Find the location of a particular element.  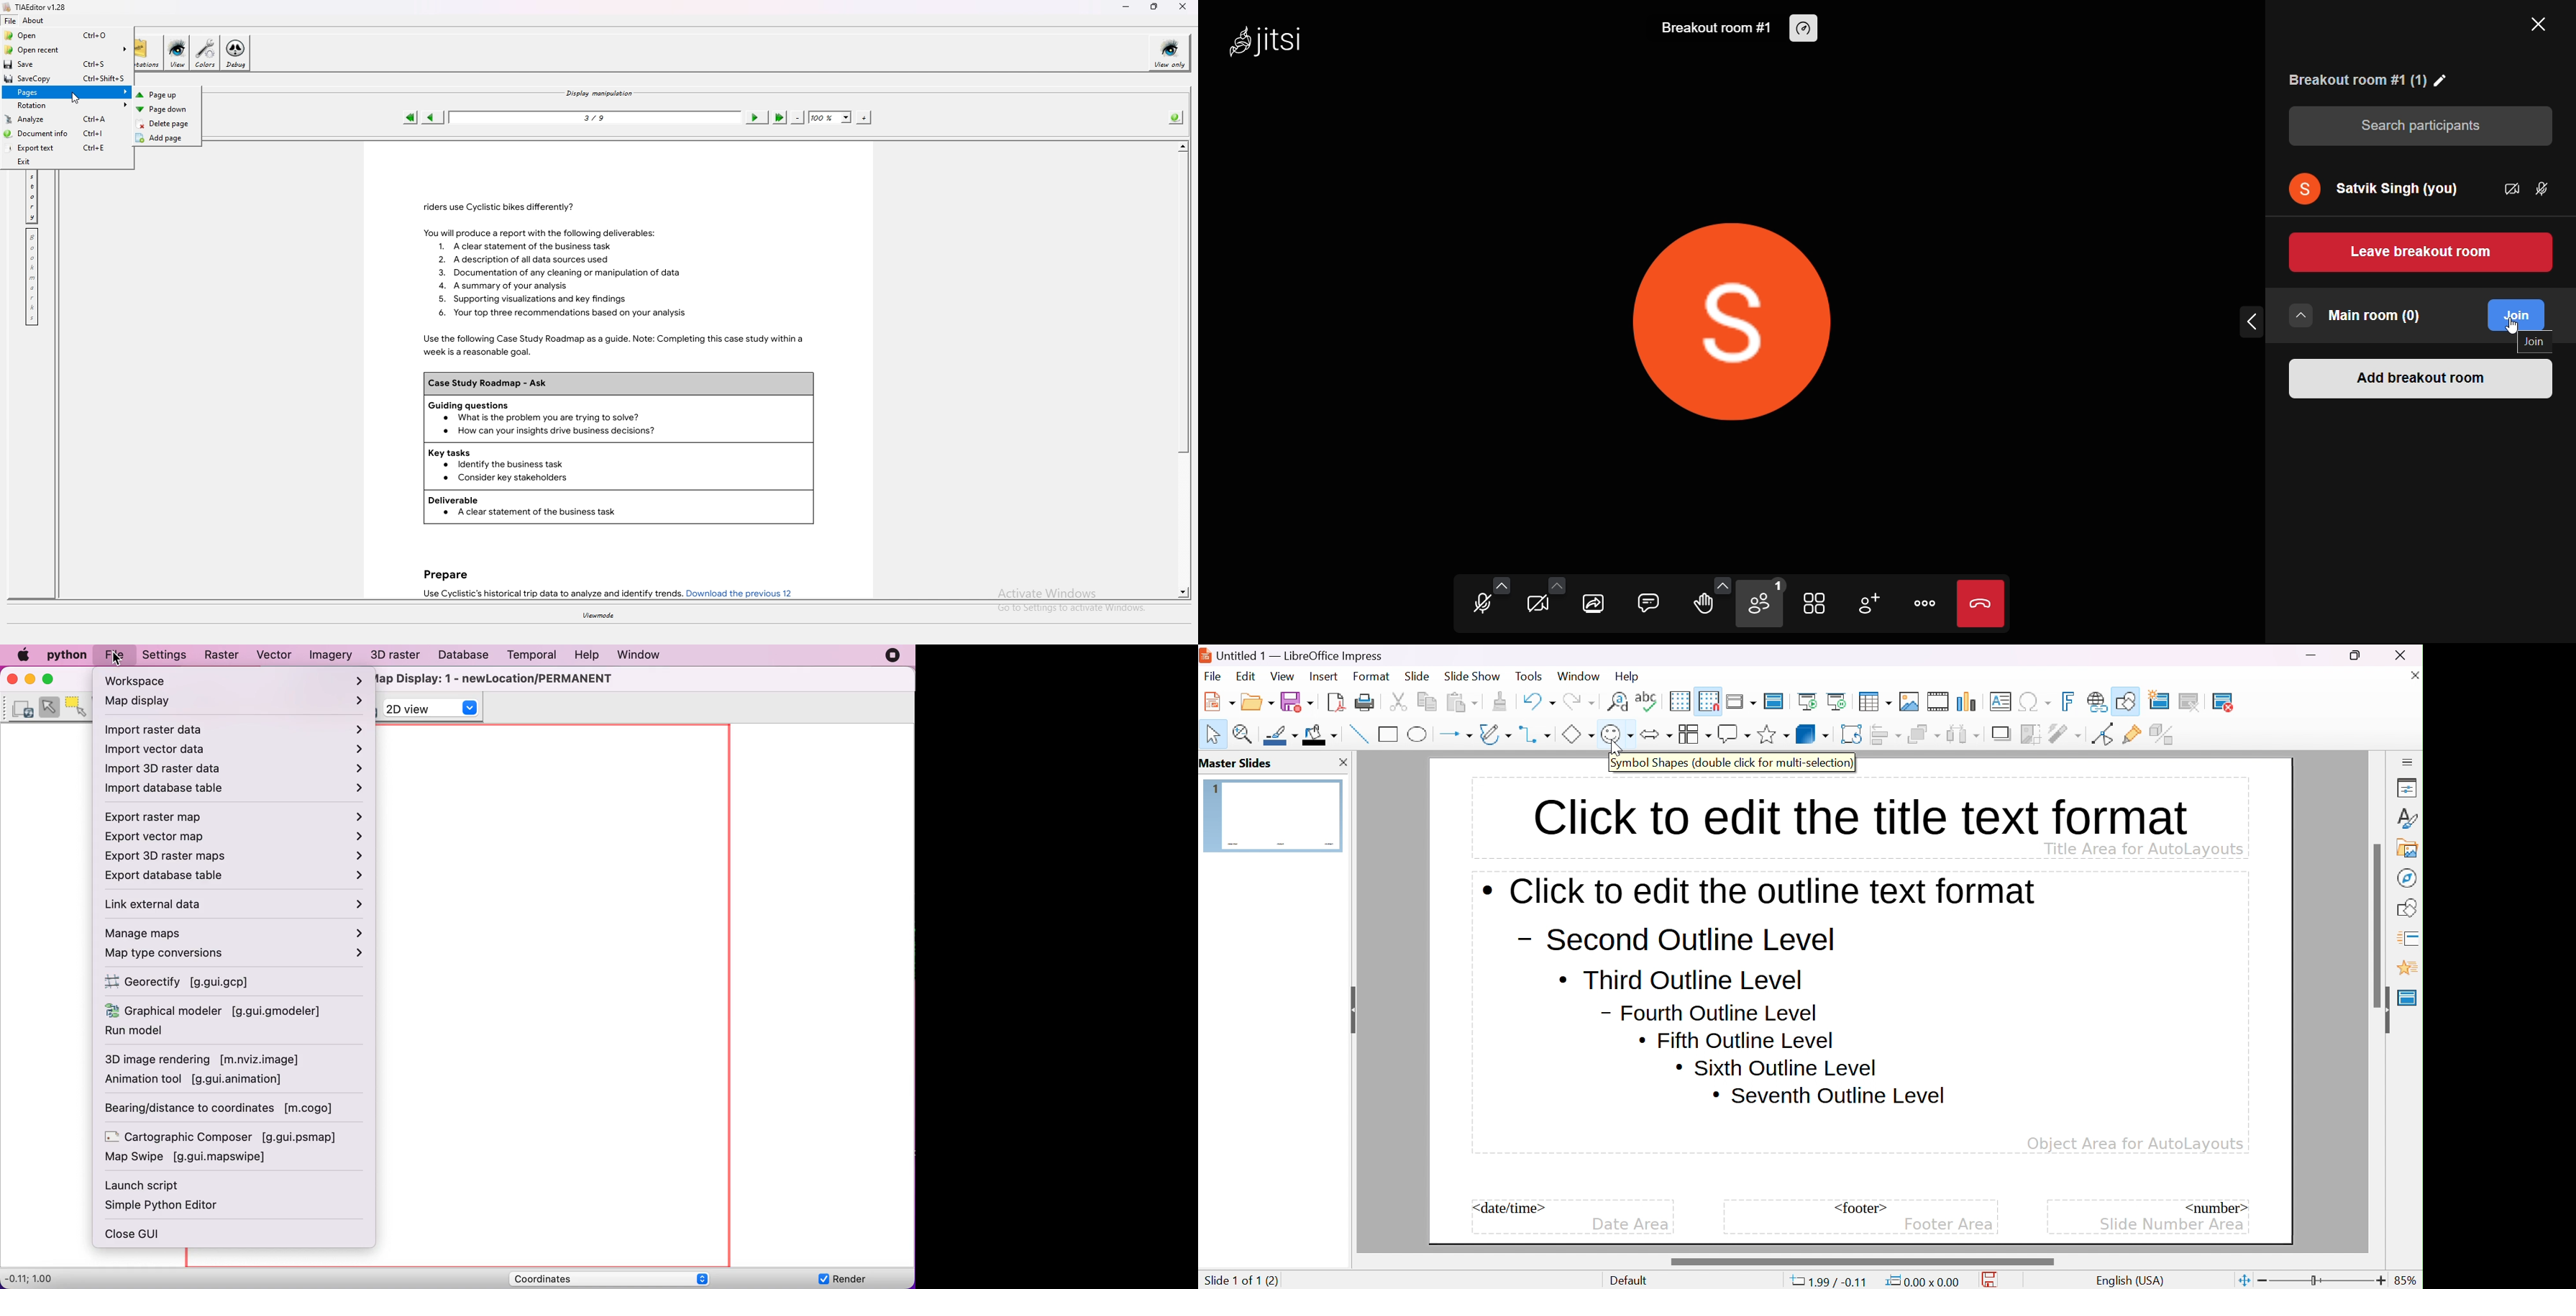

master slide is located at coordinates (1776, 700).